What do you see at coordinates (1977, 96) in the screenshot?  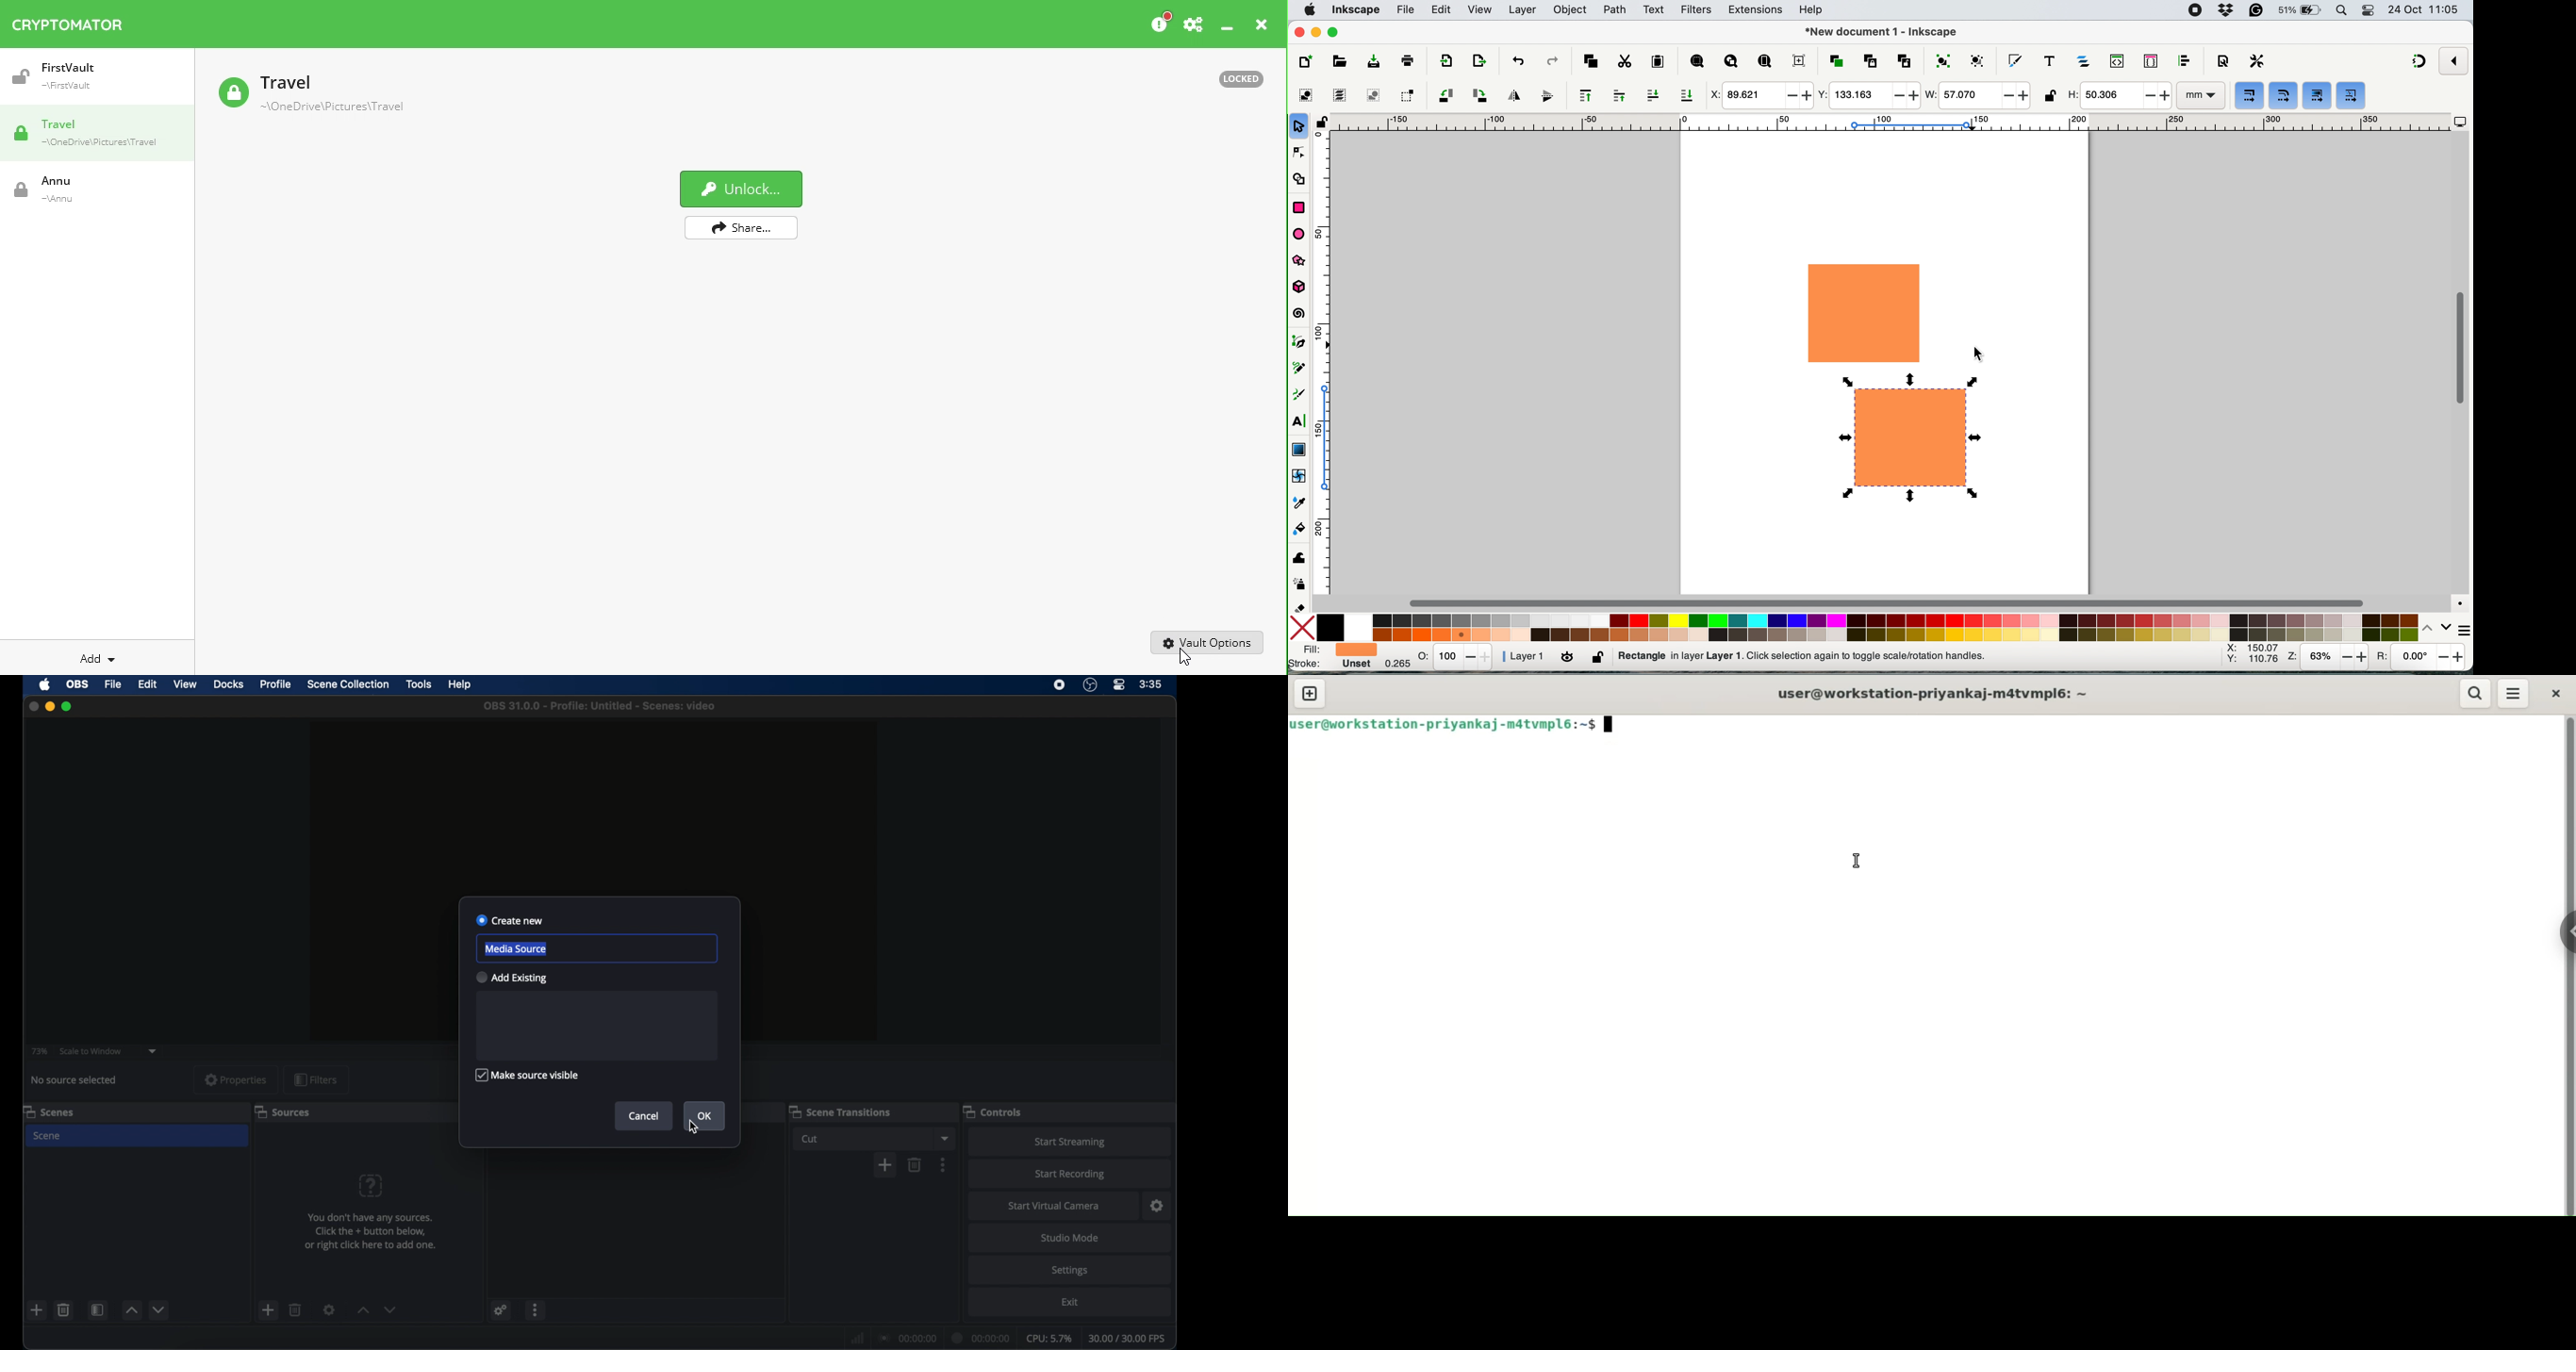 I see `width` at bounding box center [1977, 96].